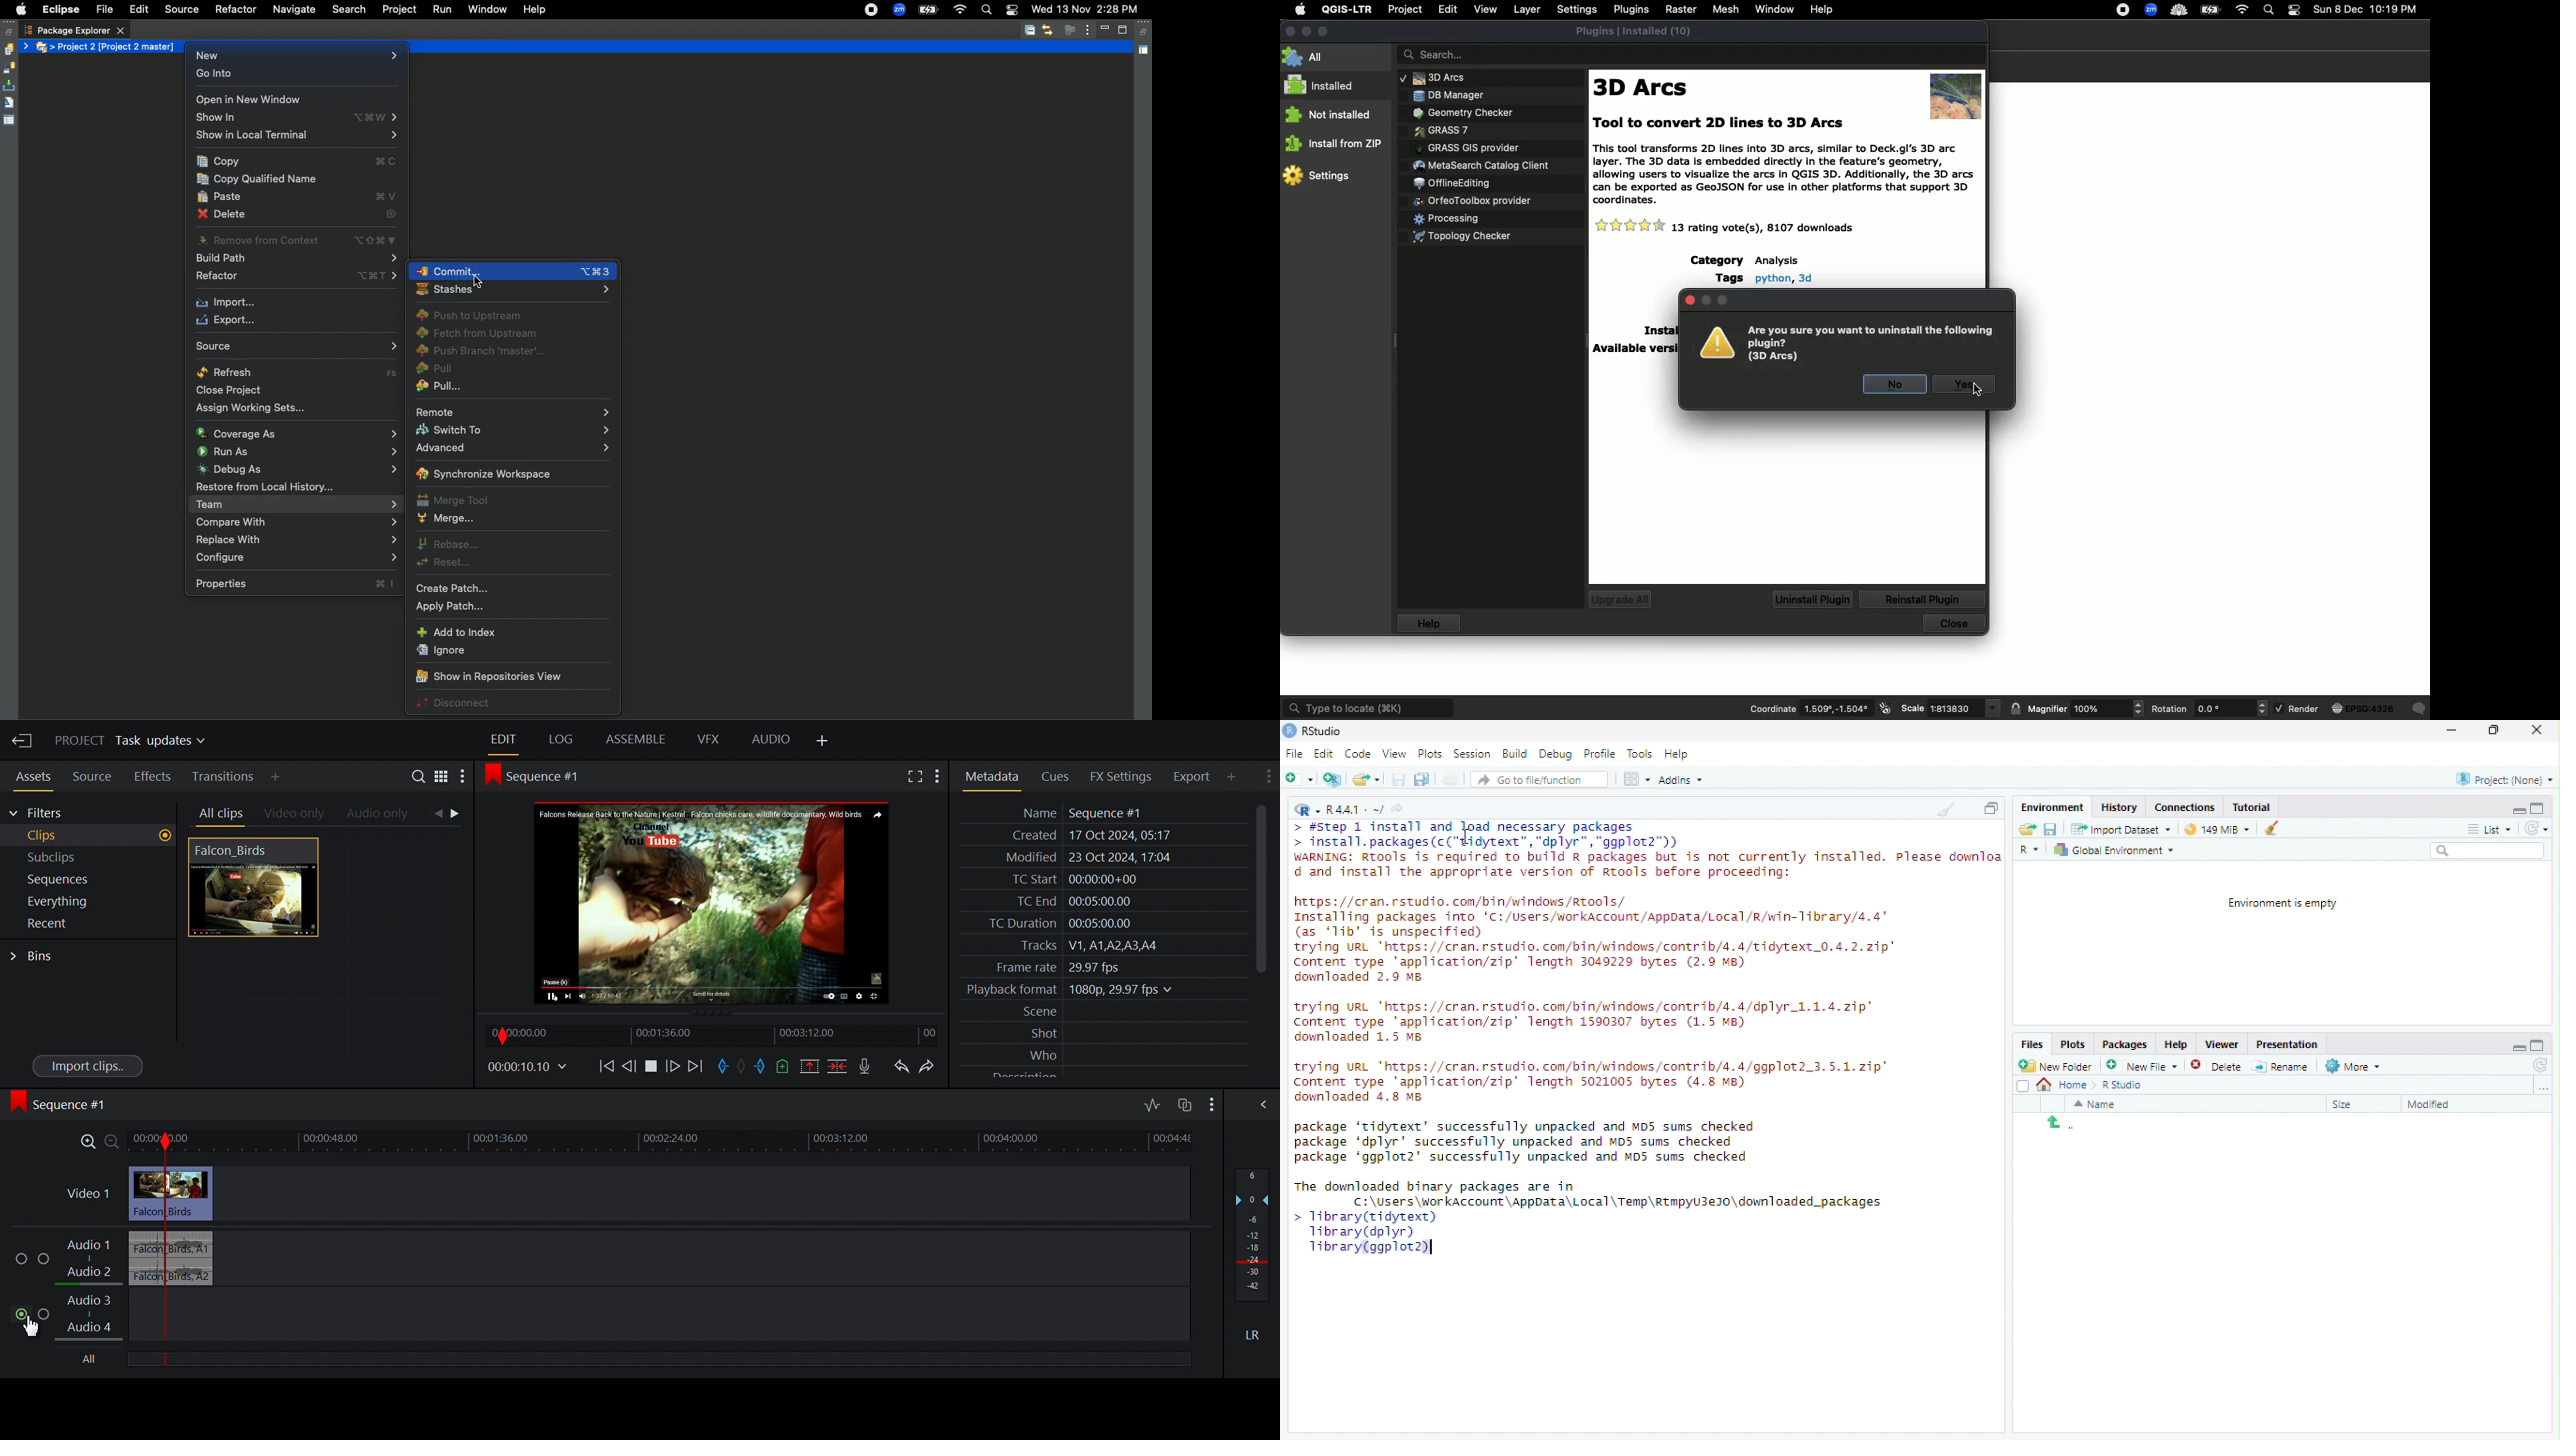 Image resolution: width=2576 pixels, height=1456 pixels. What do you see at coordinates (96, 1330) in the screenshot?
I see `Audio 4` at bounding box center [96, 1330].